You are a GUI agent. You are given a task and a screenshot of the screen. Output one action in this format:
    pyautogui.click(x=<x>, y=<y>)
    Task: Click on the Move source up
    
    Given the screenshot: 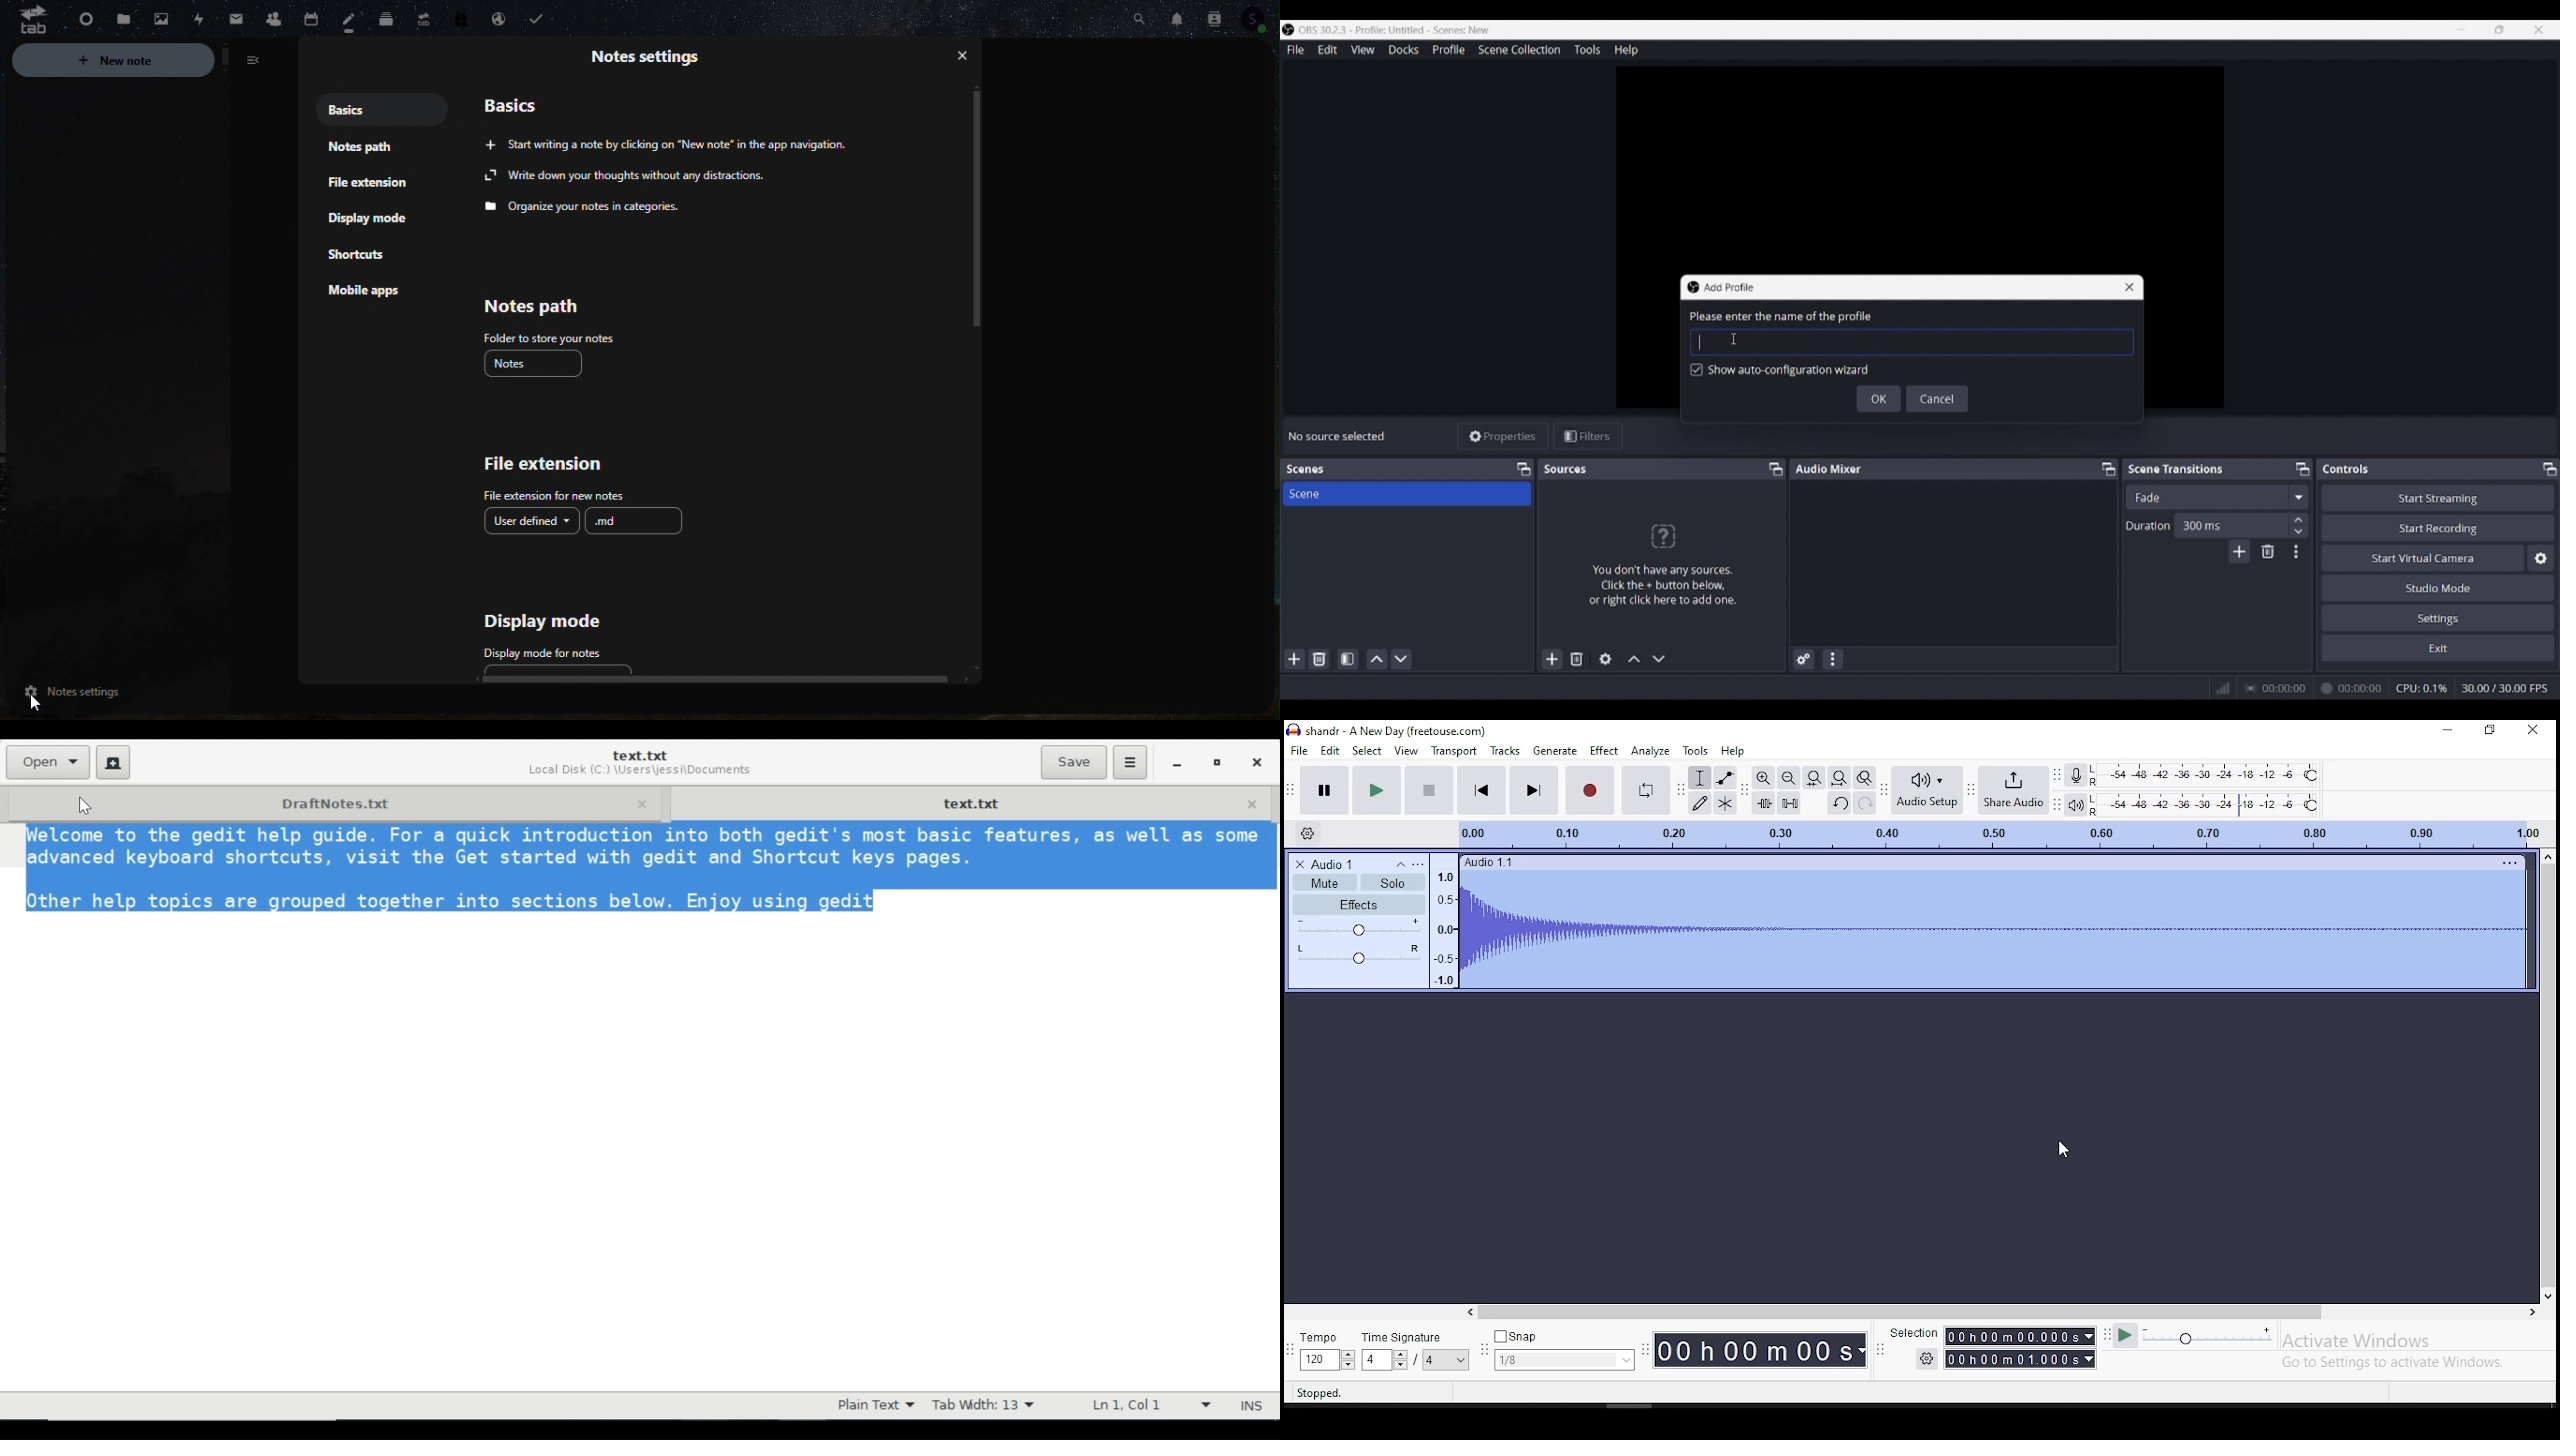 What is the action you would take?
    pyautogui.click(x=1634, y=659)
    